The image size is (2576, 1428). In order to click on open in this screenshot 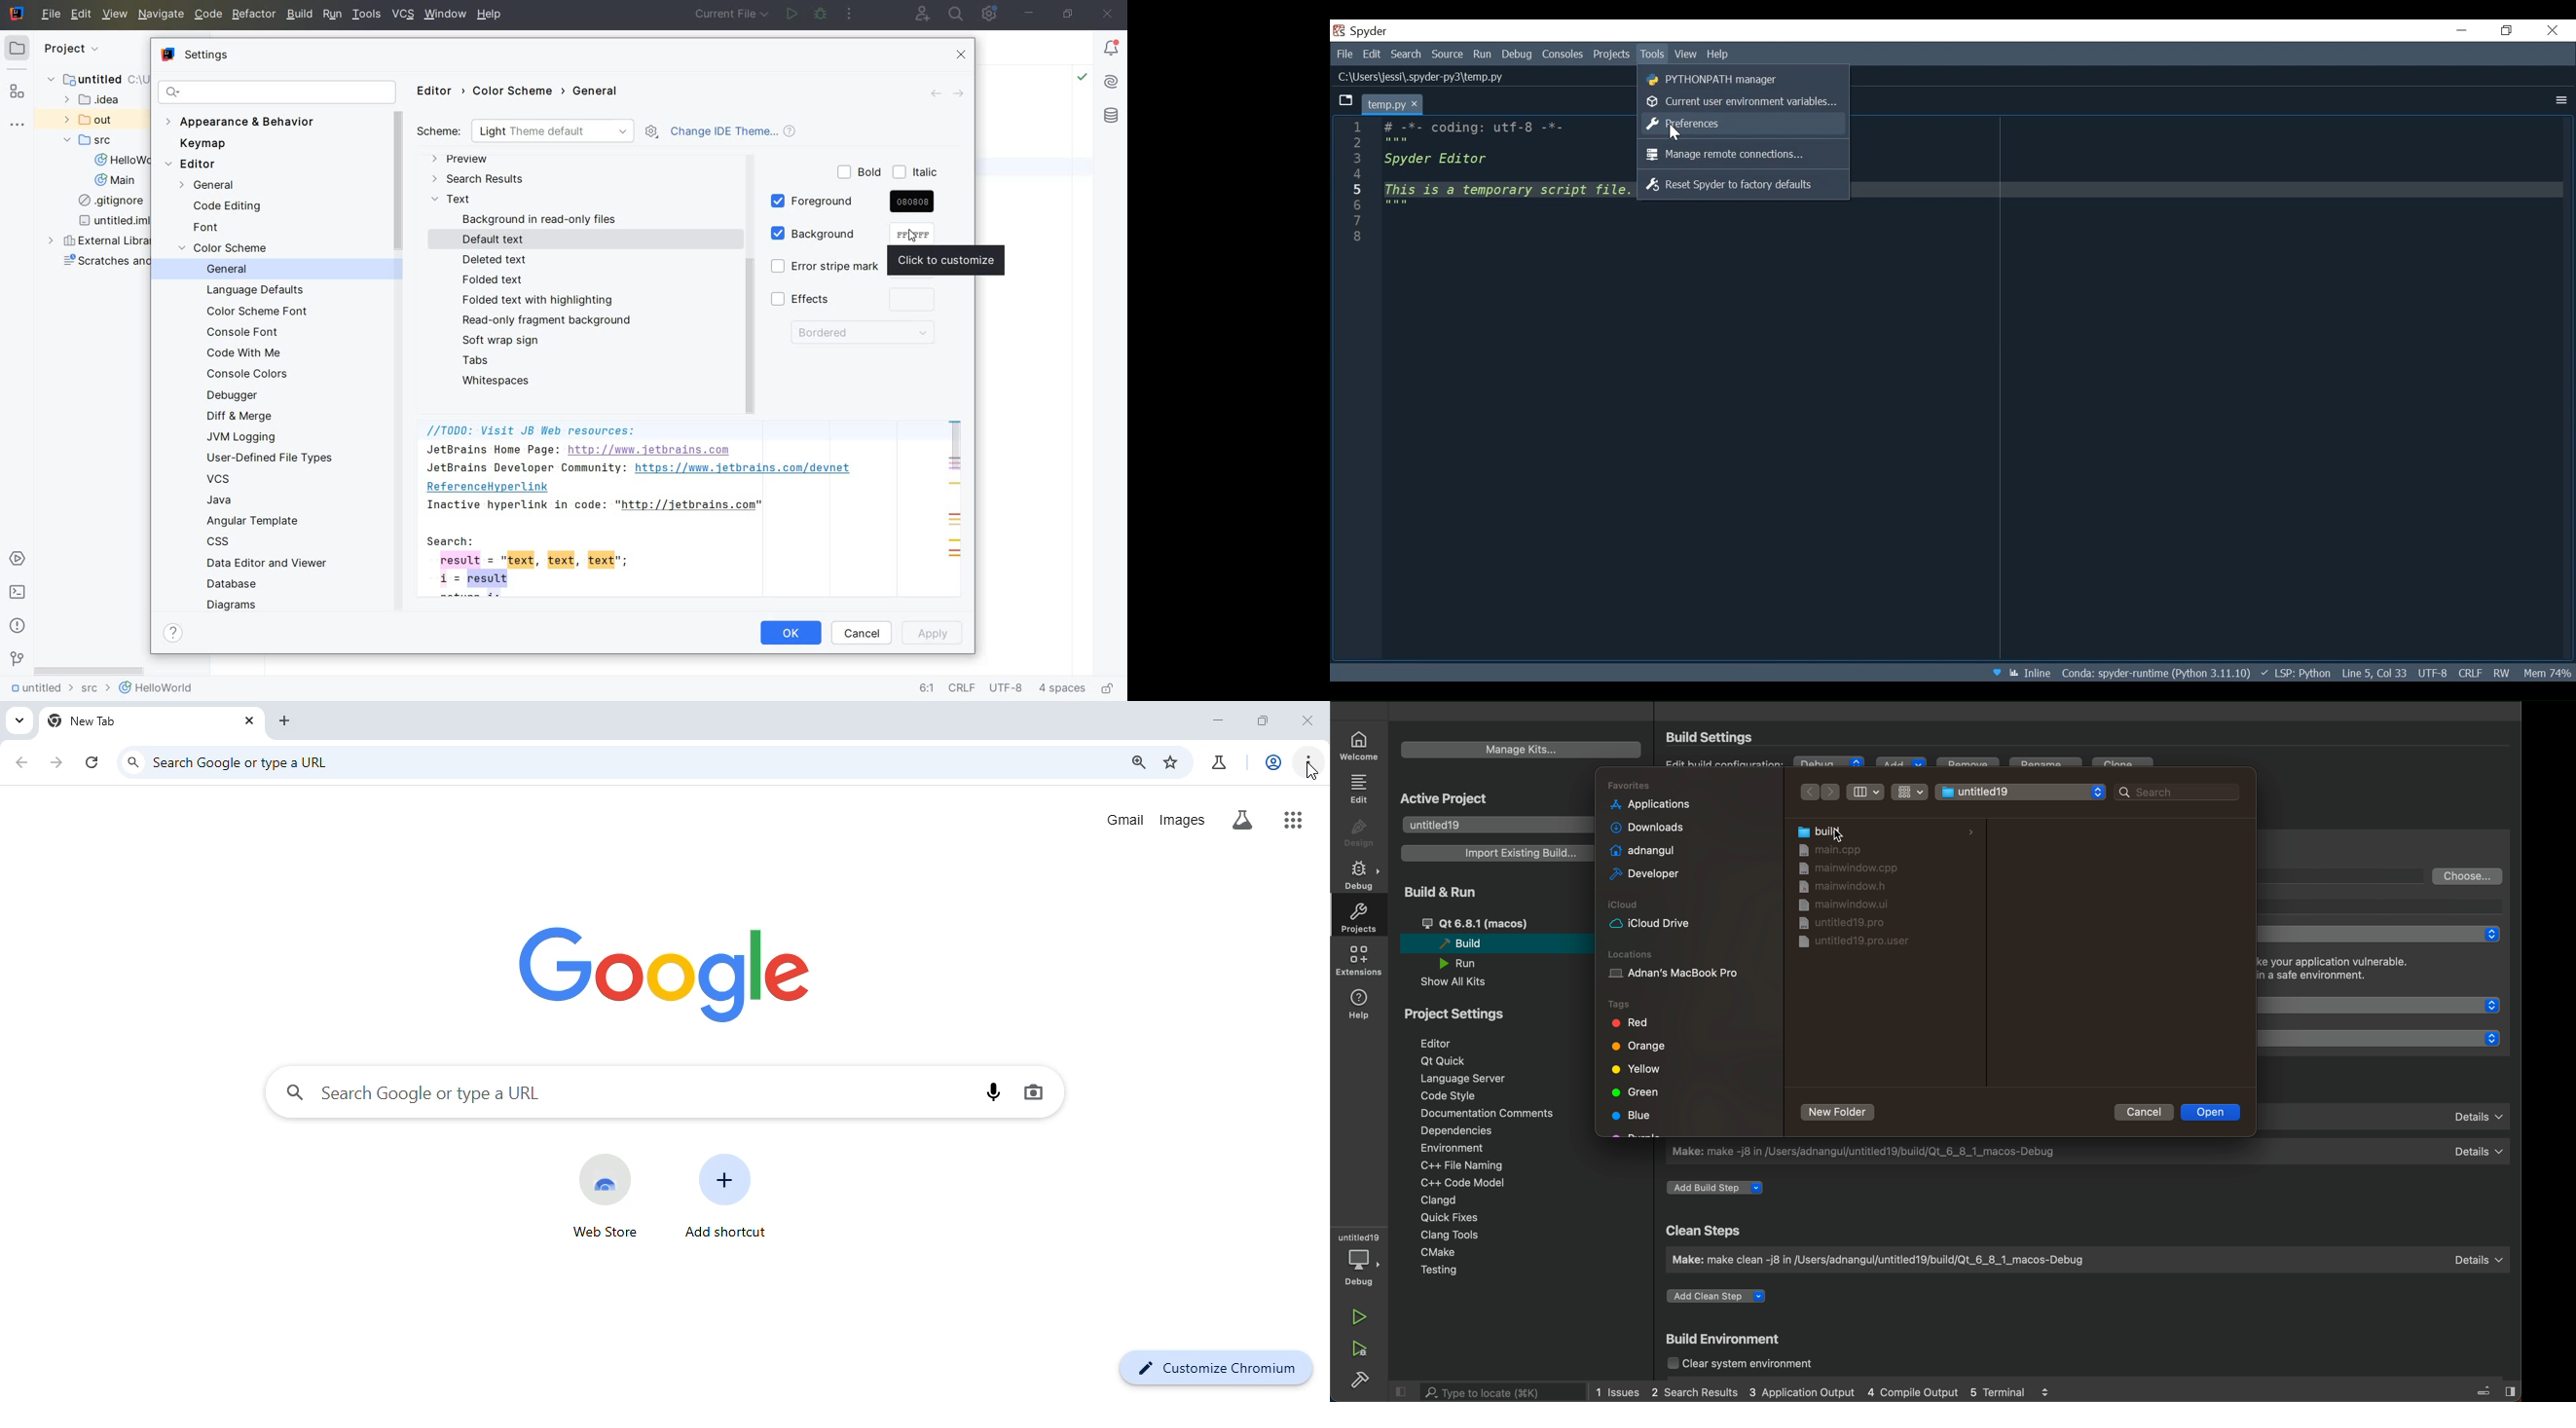, I will do `click(2213, 1111)`.